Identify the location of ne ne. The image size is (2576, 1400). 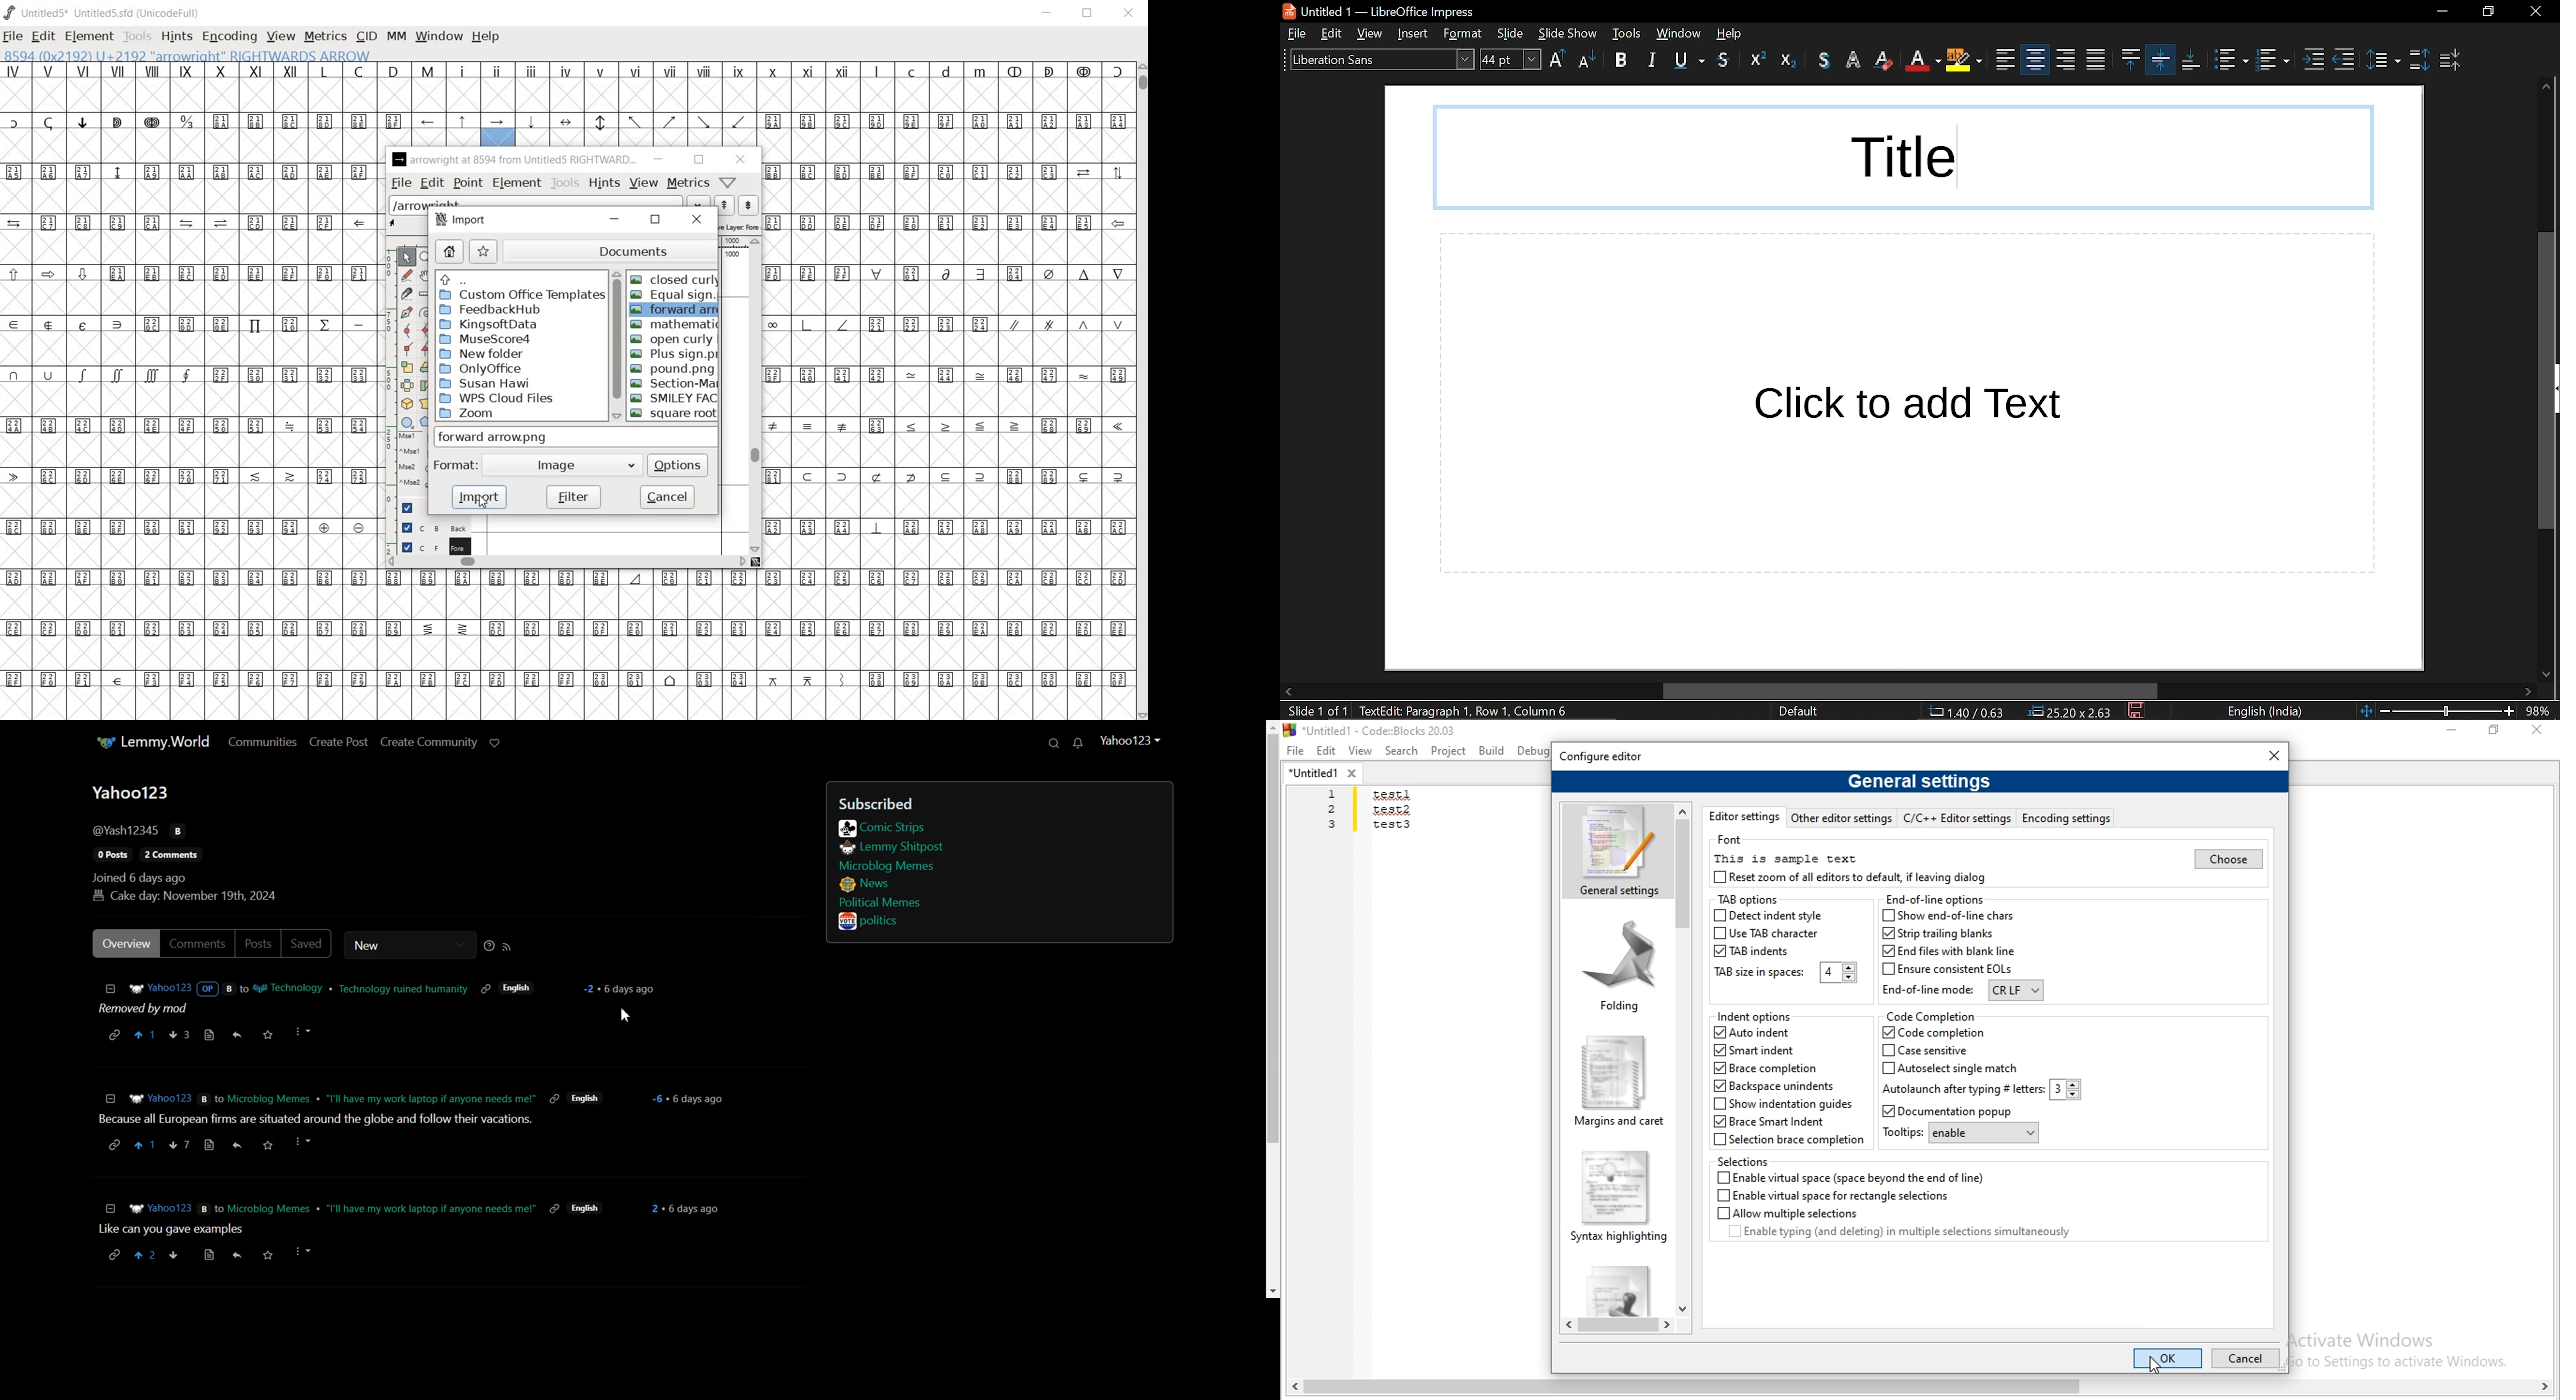
(553, 1210).